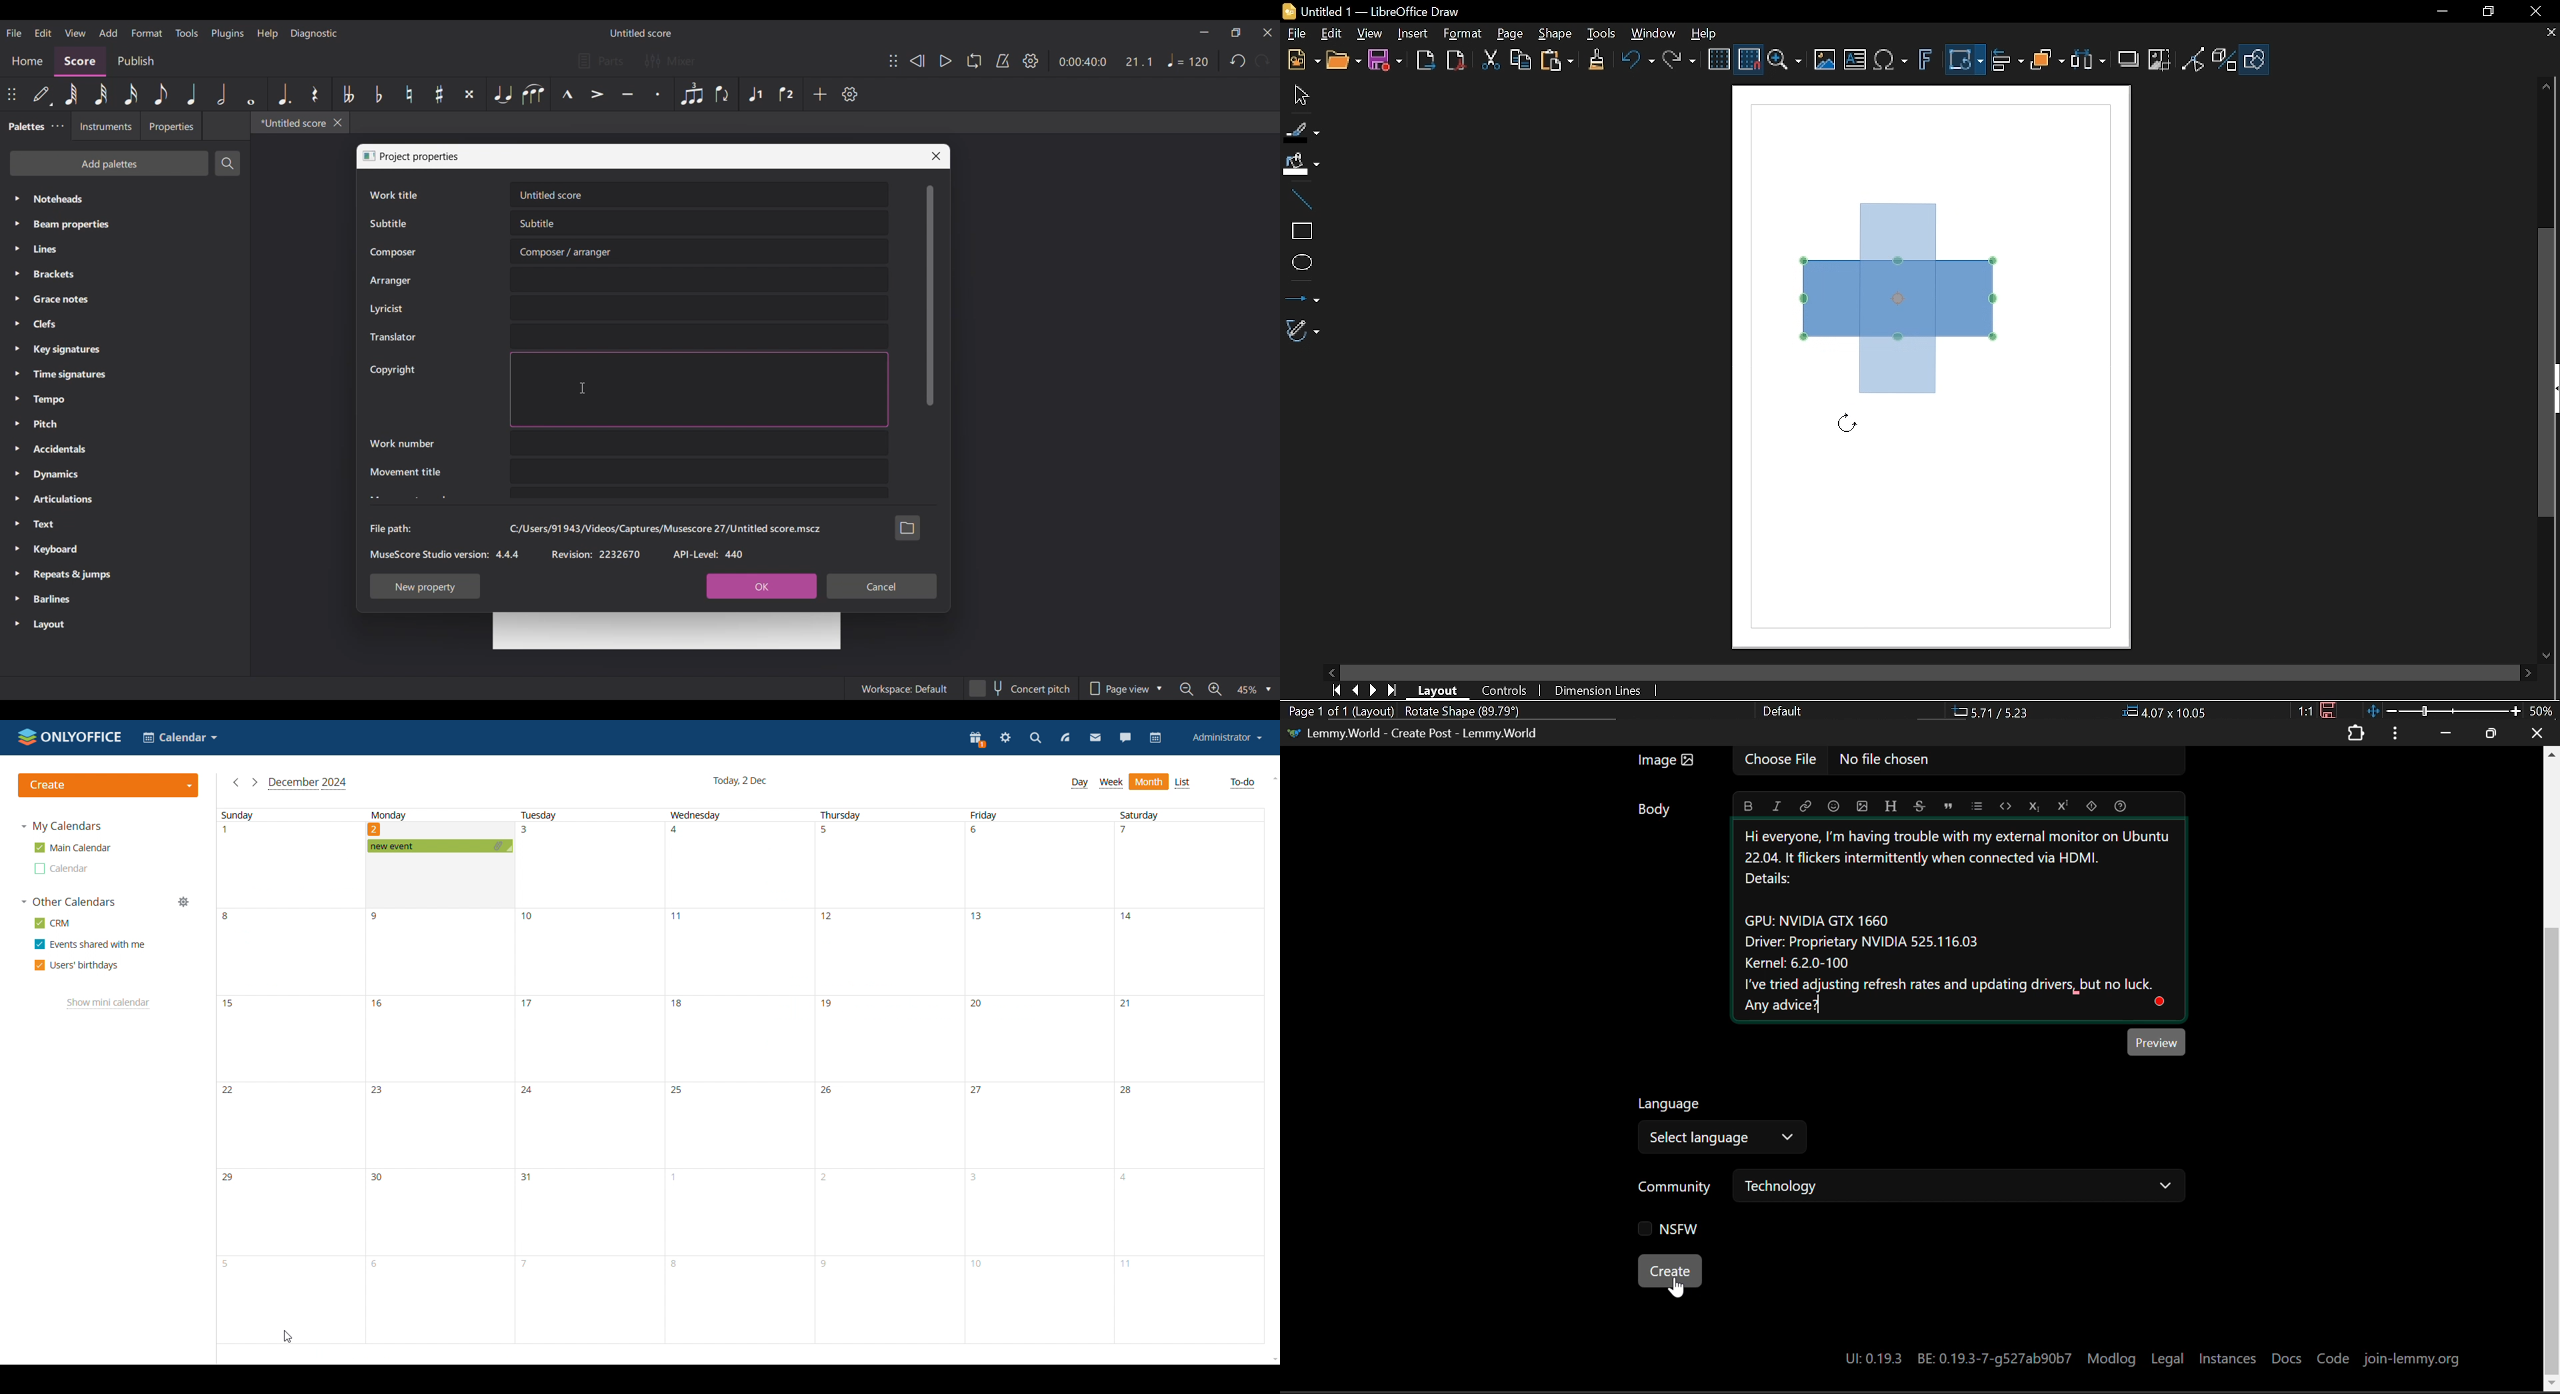 The height and width of the screenshot is (1400, 2576). Describe the element at coordinates (1671, 1233) in the screenshot. I see `NSFW Checkbox` at that location.